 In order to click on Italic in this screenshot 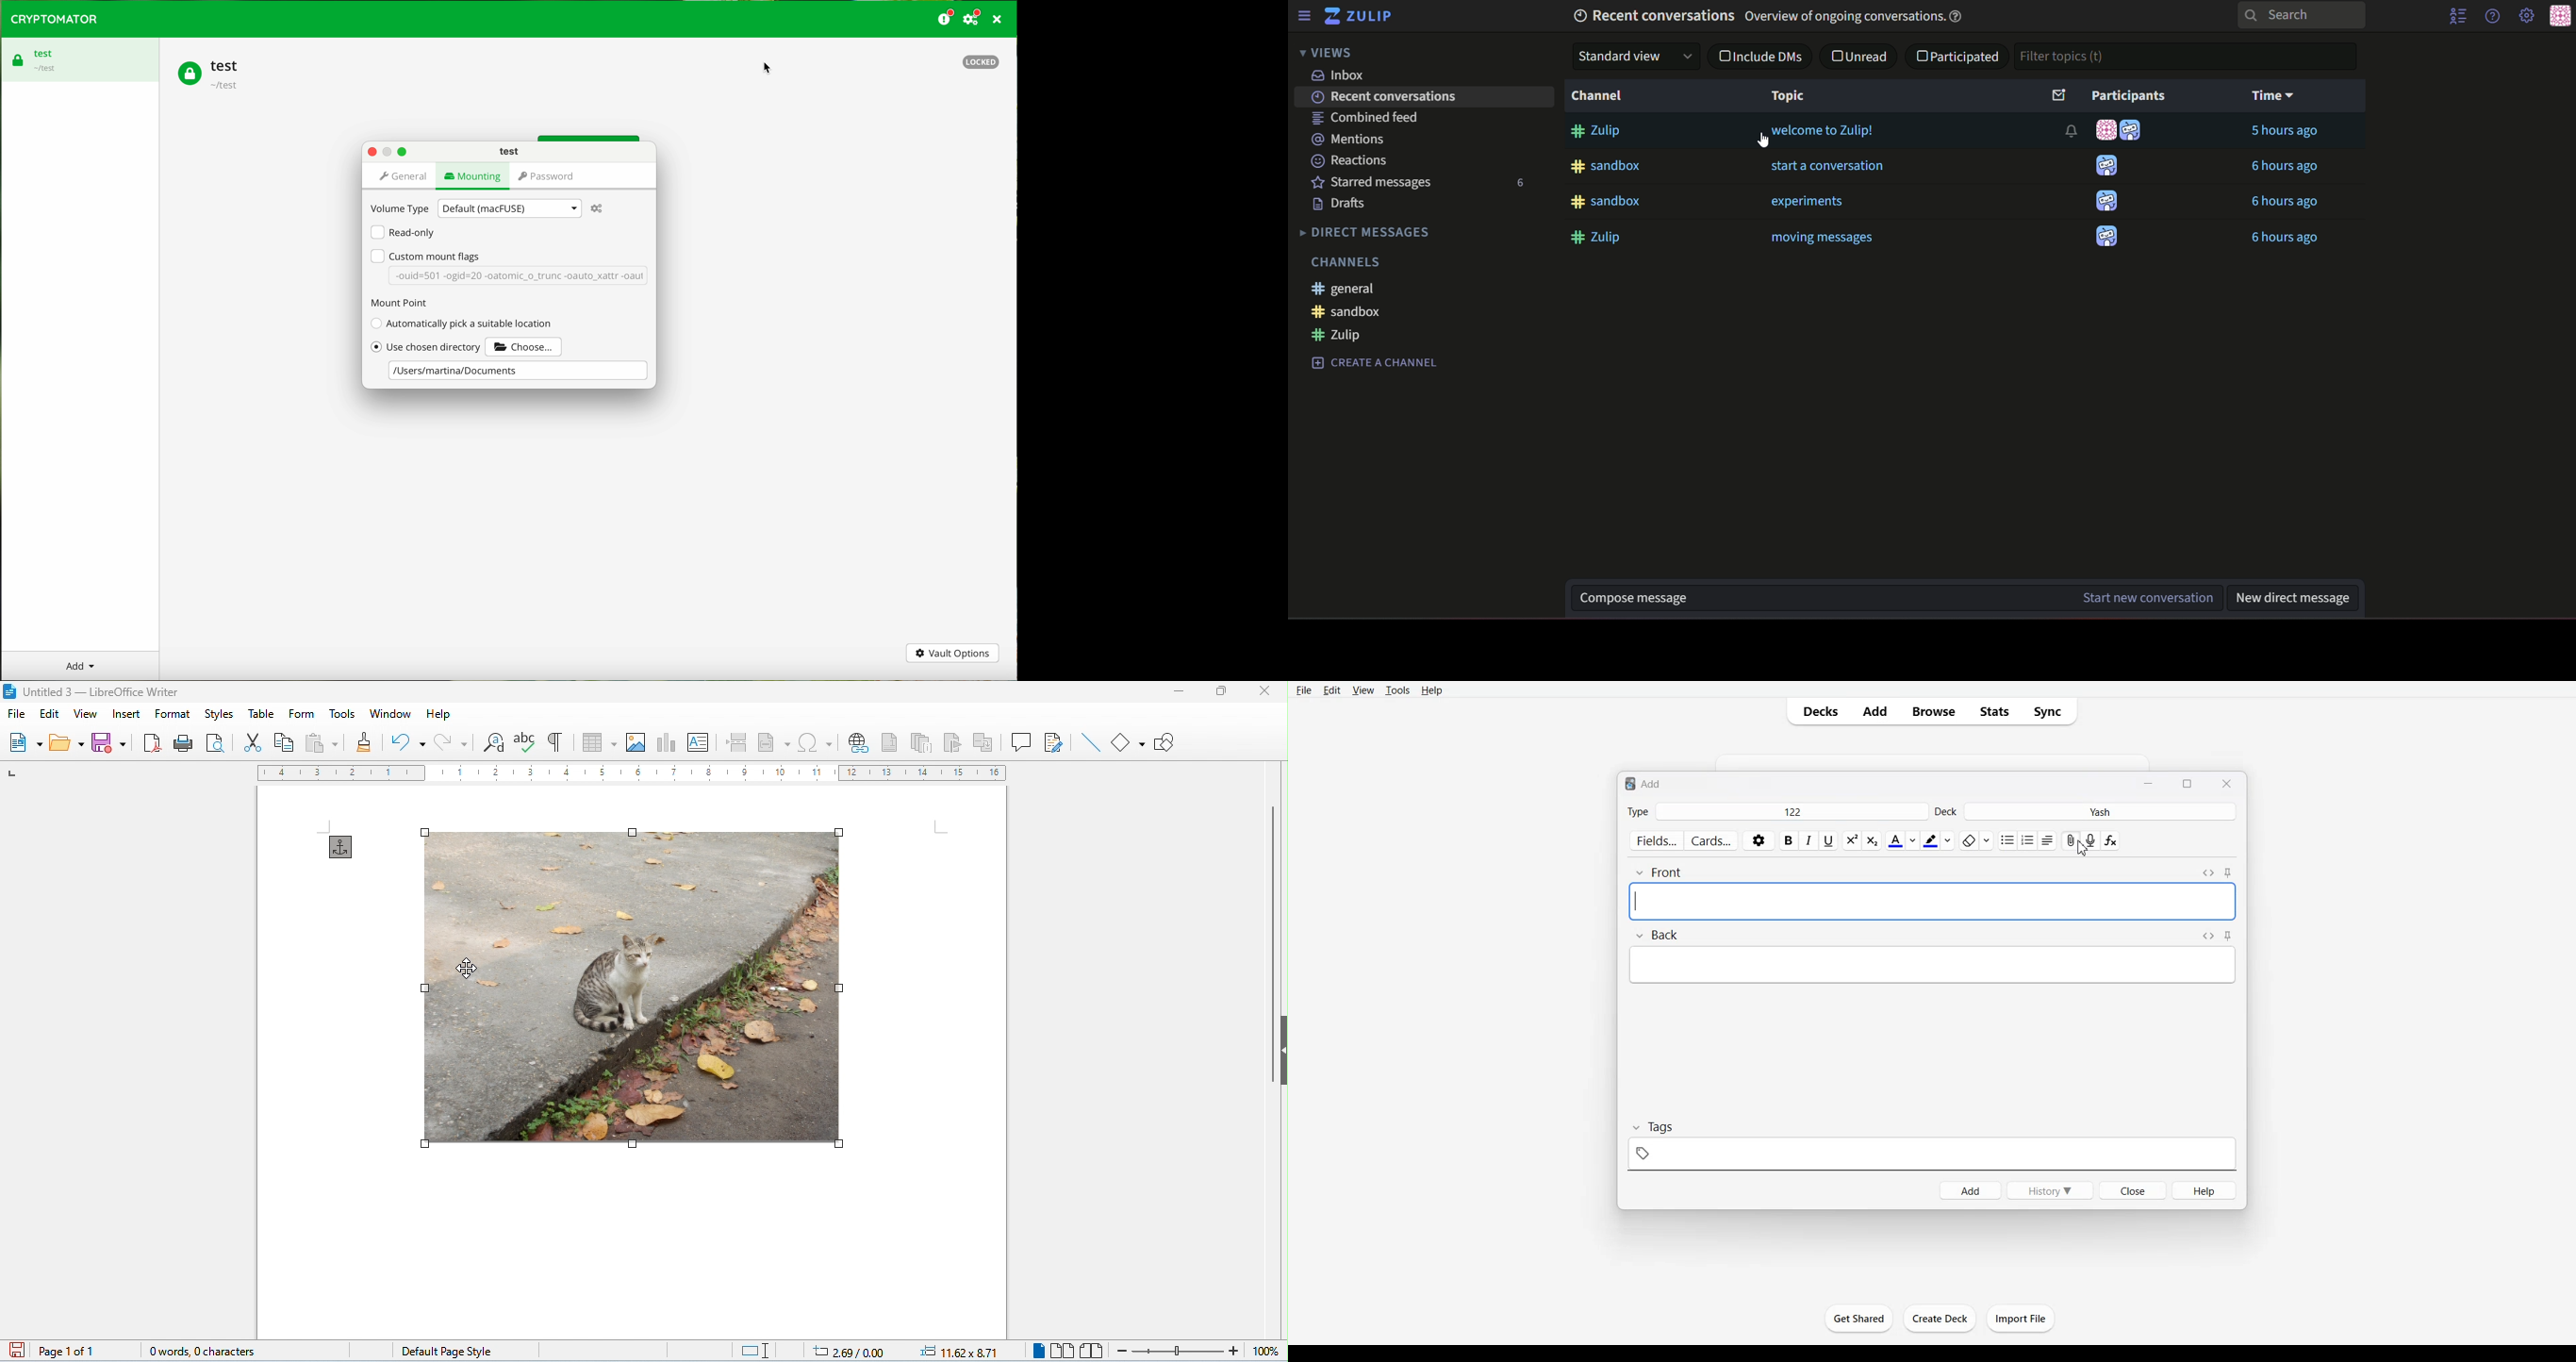, I will do `click(1809, 841)`.